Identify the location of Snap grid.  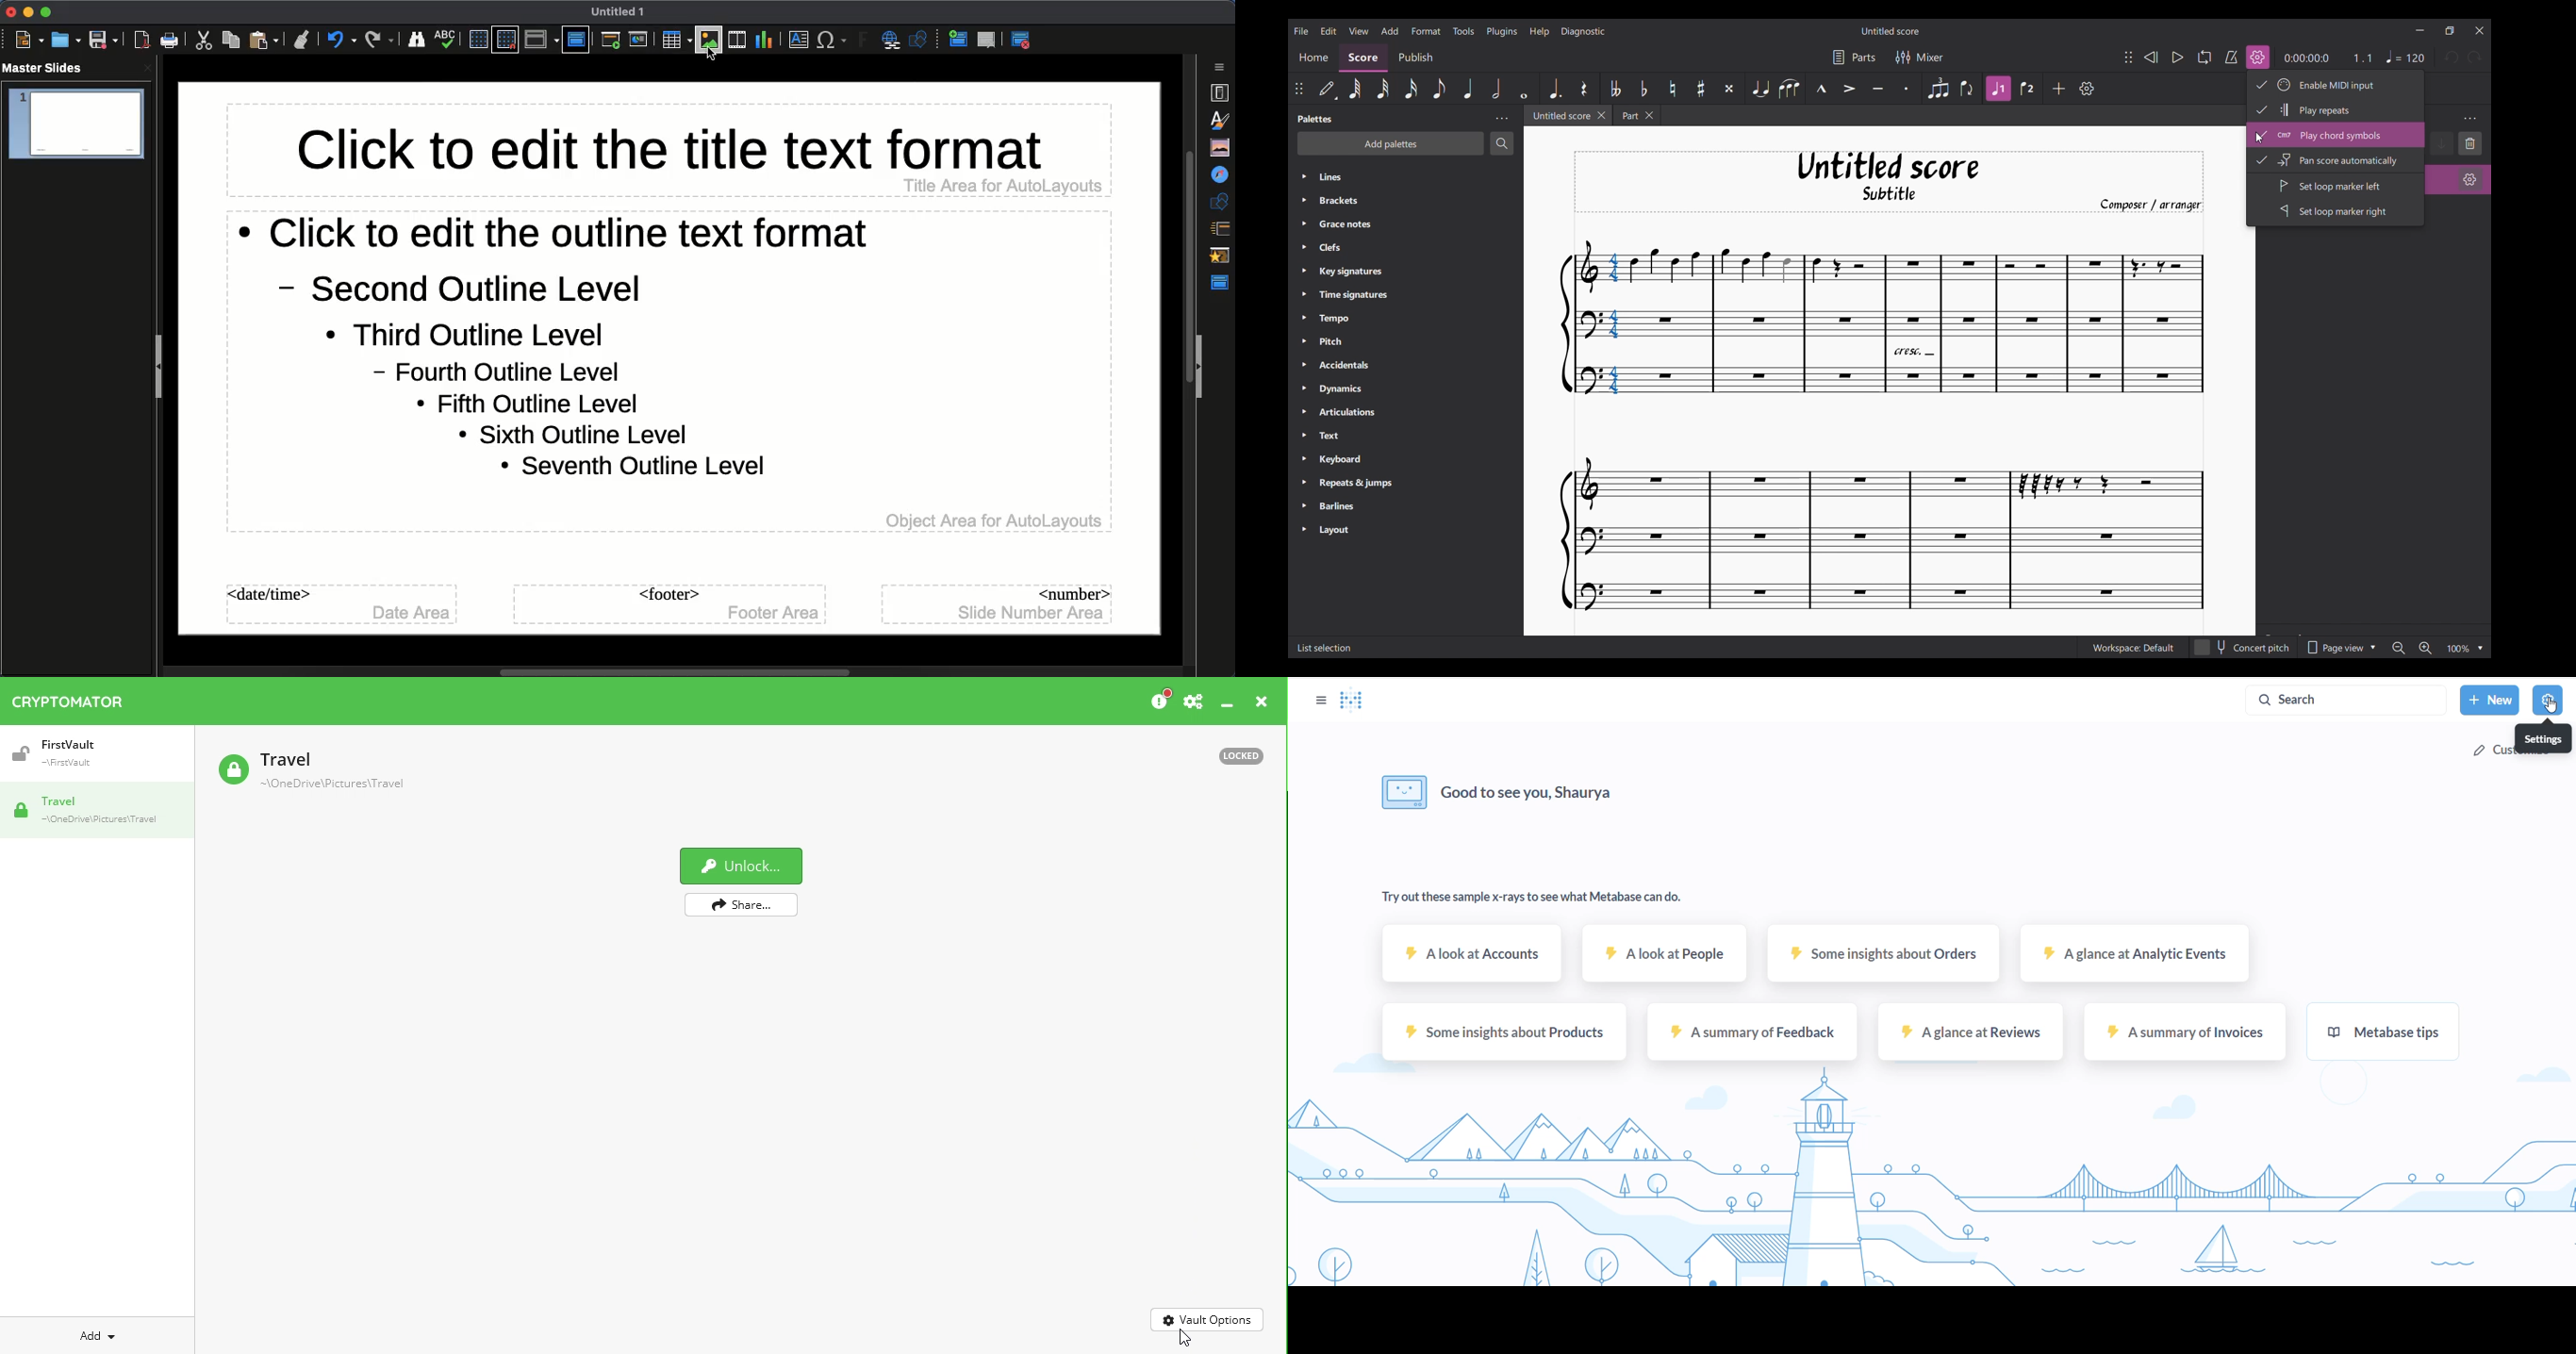
(505, 40).